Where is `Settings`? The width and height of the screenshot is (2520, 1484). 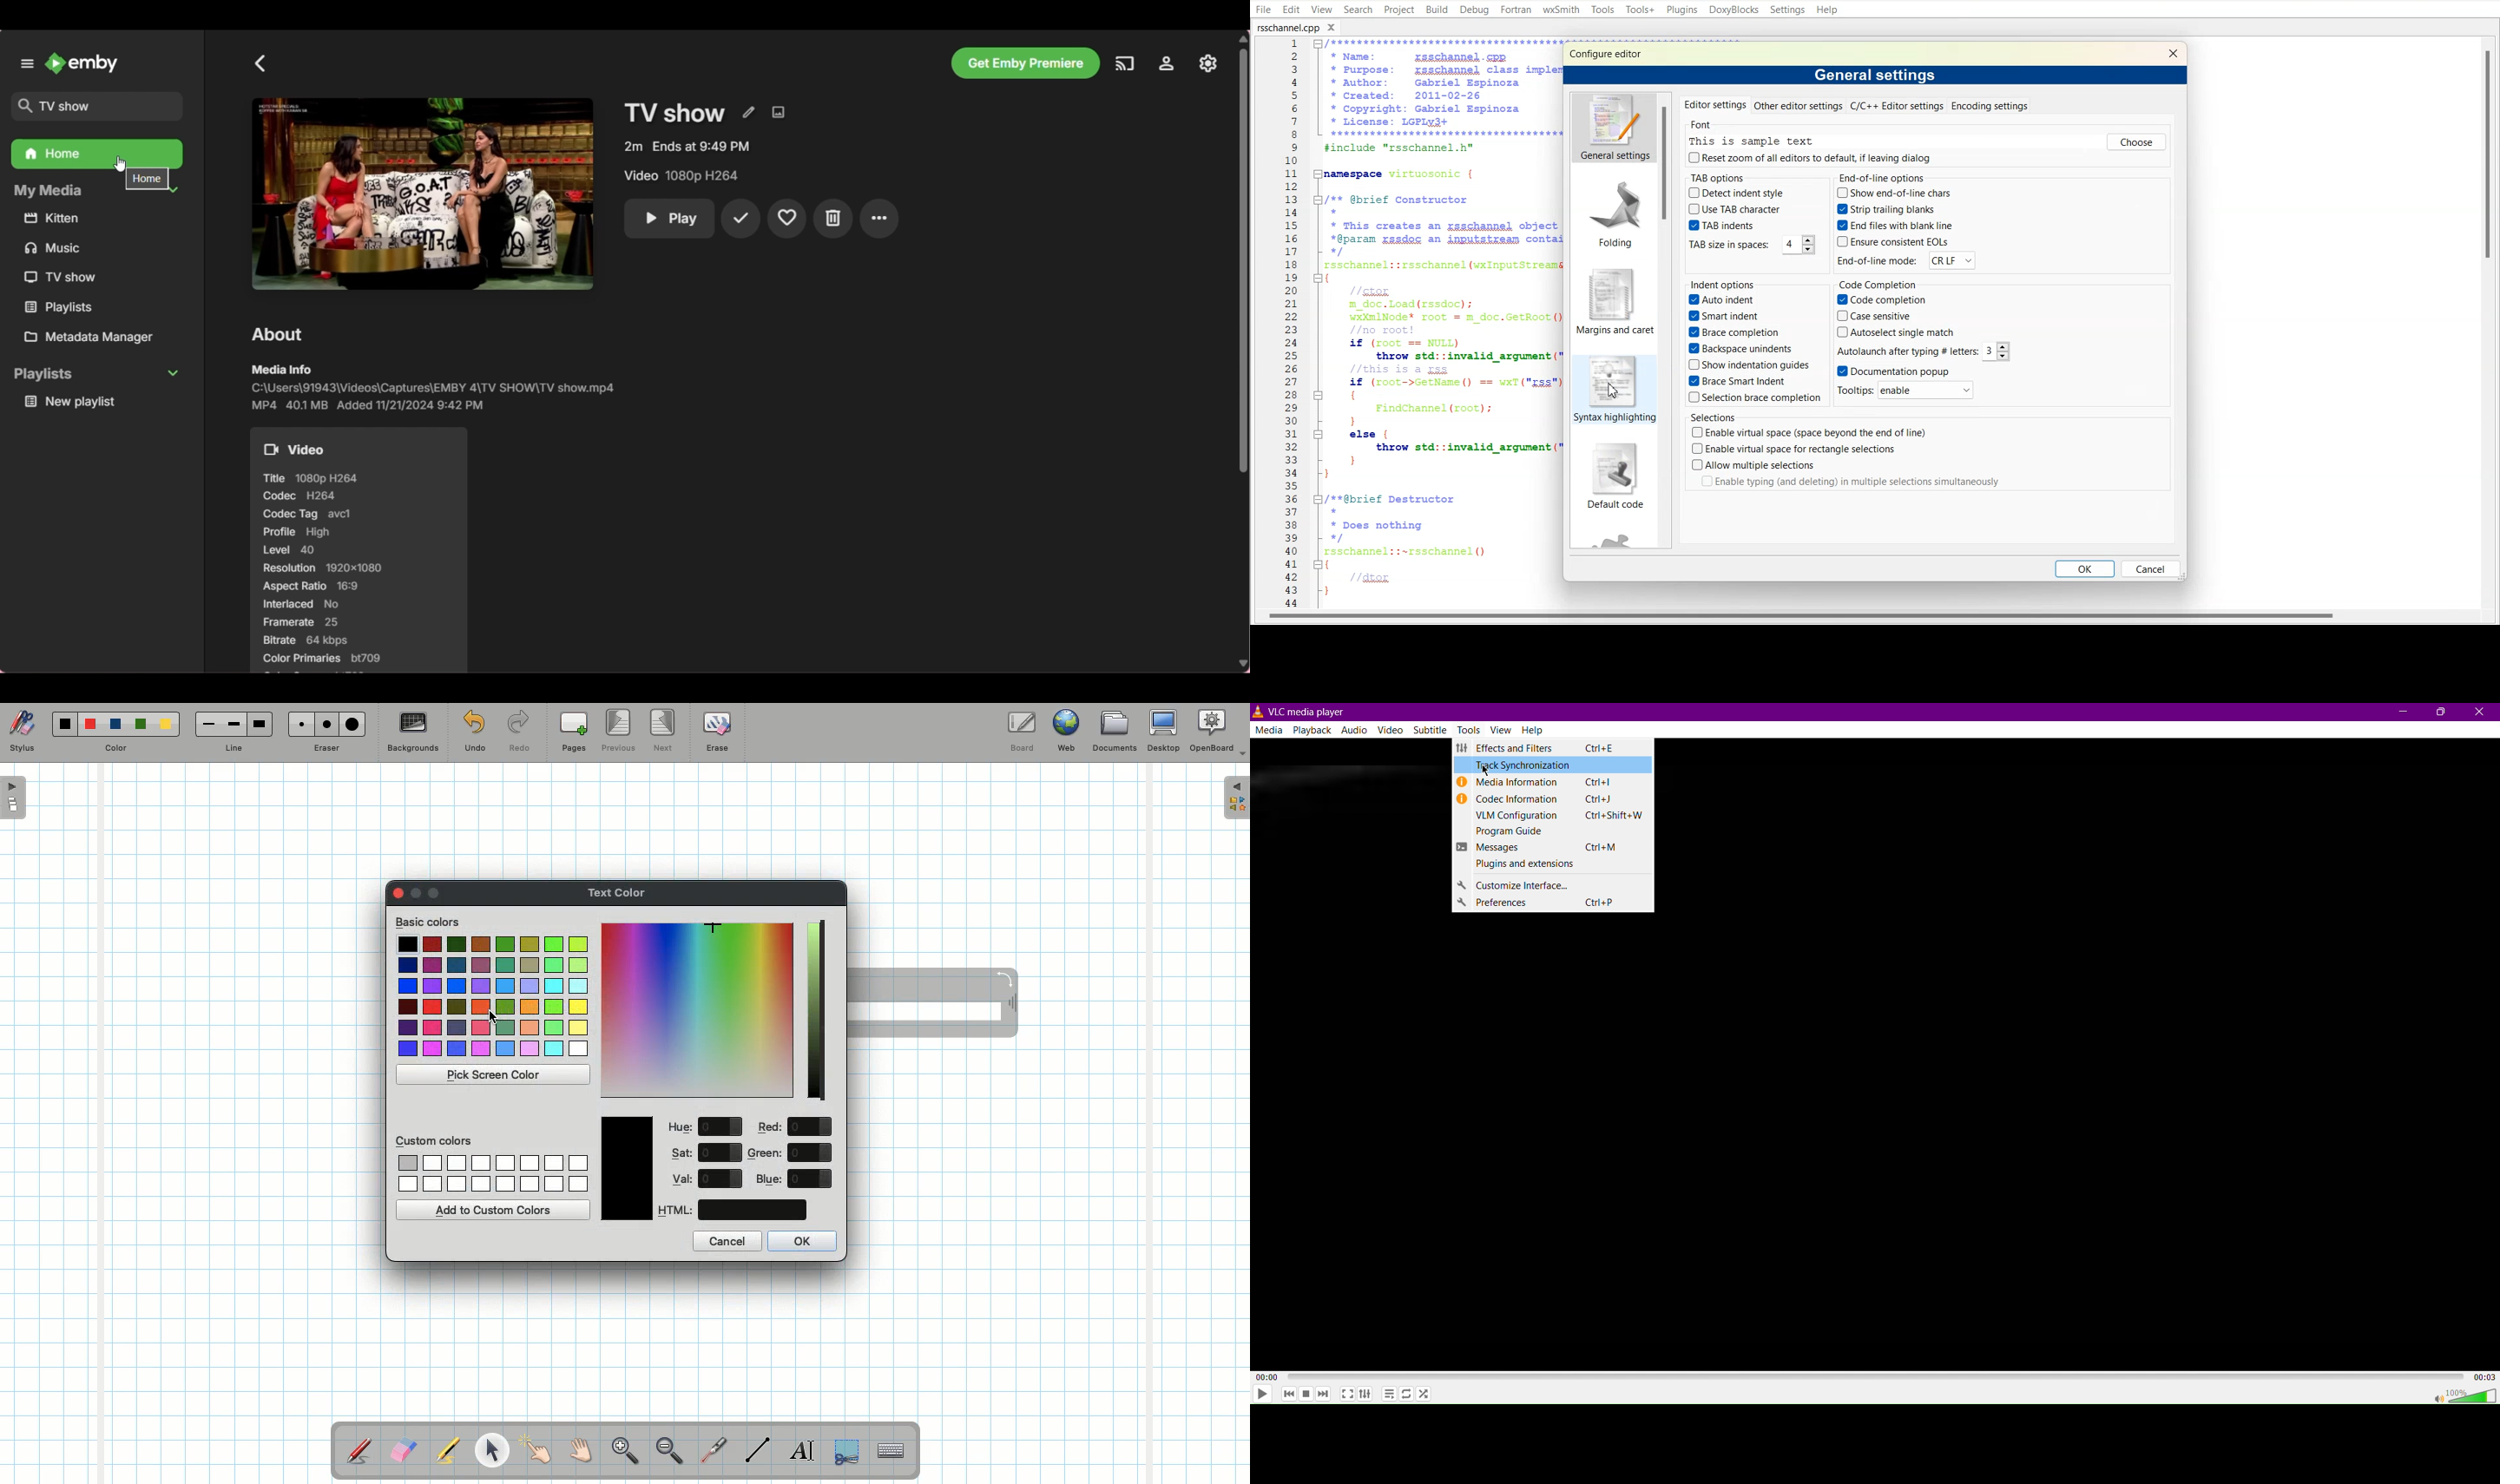
Settings is located at coordinates (1788, 9).